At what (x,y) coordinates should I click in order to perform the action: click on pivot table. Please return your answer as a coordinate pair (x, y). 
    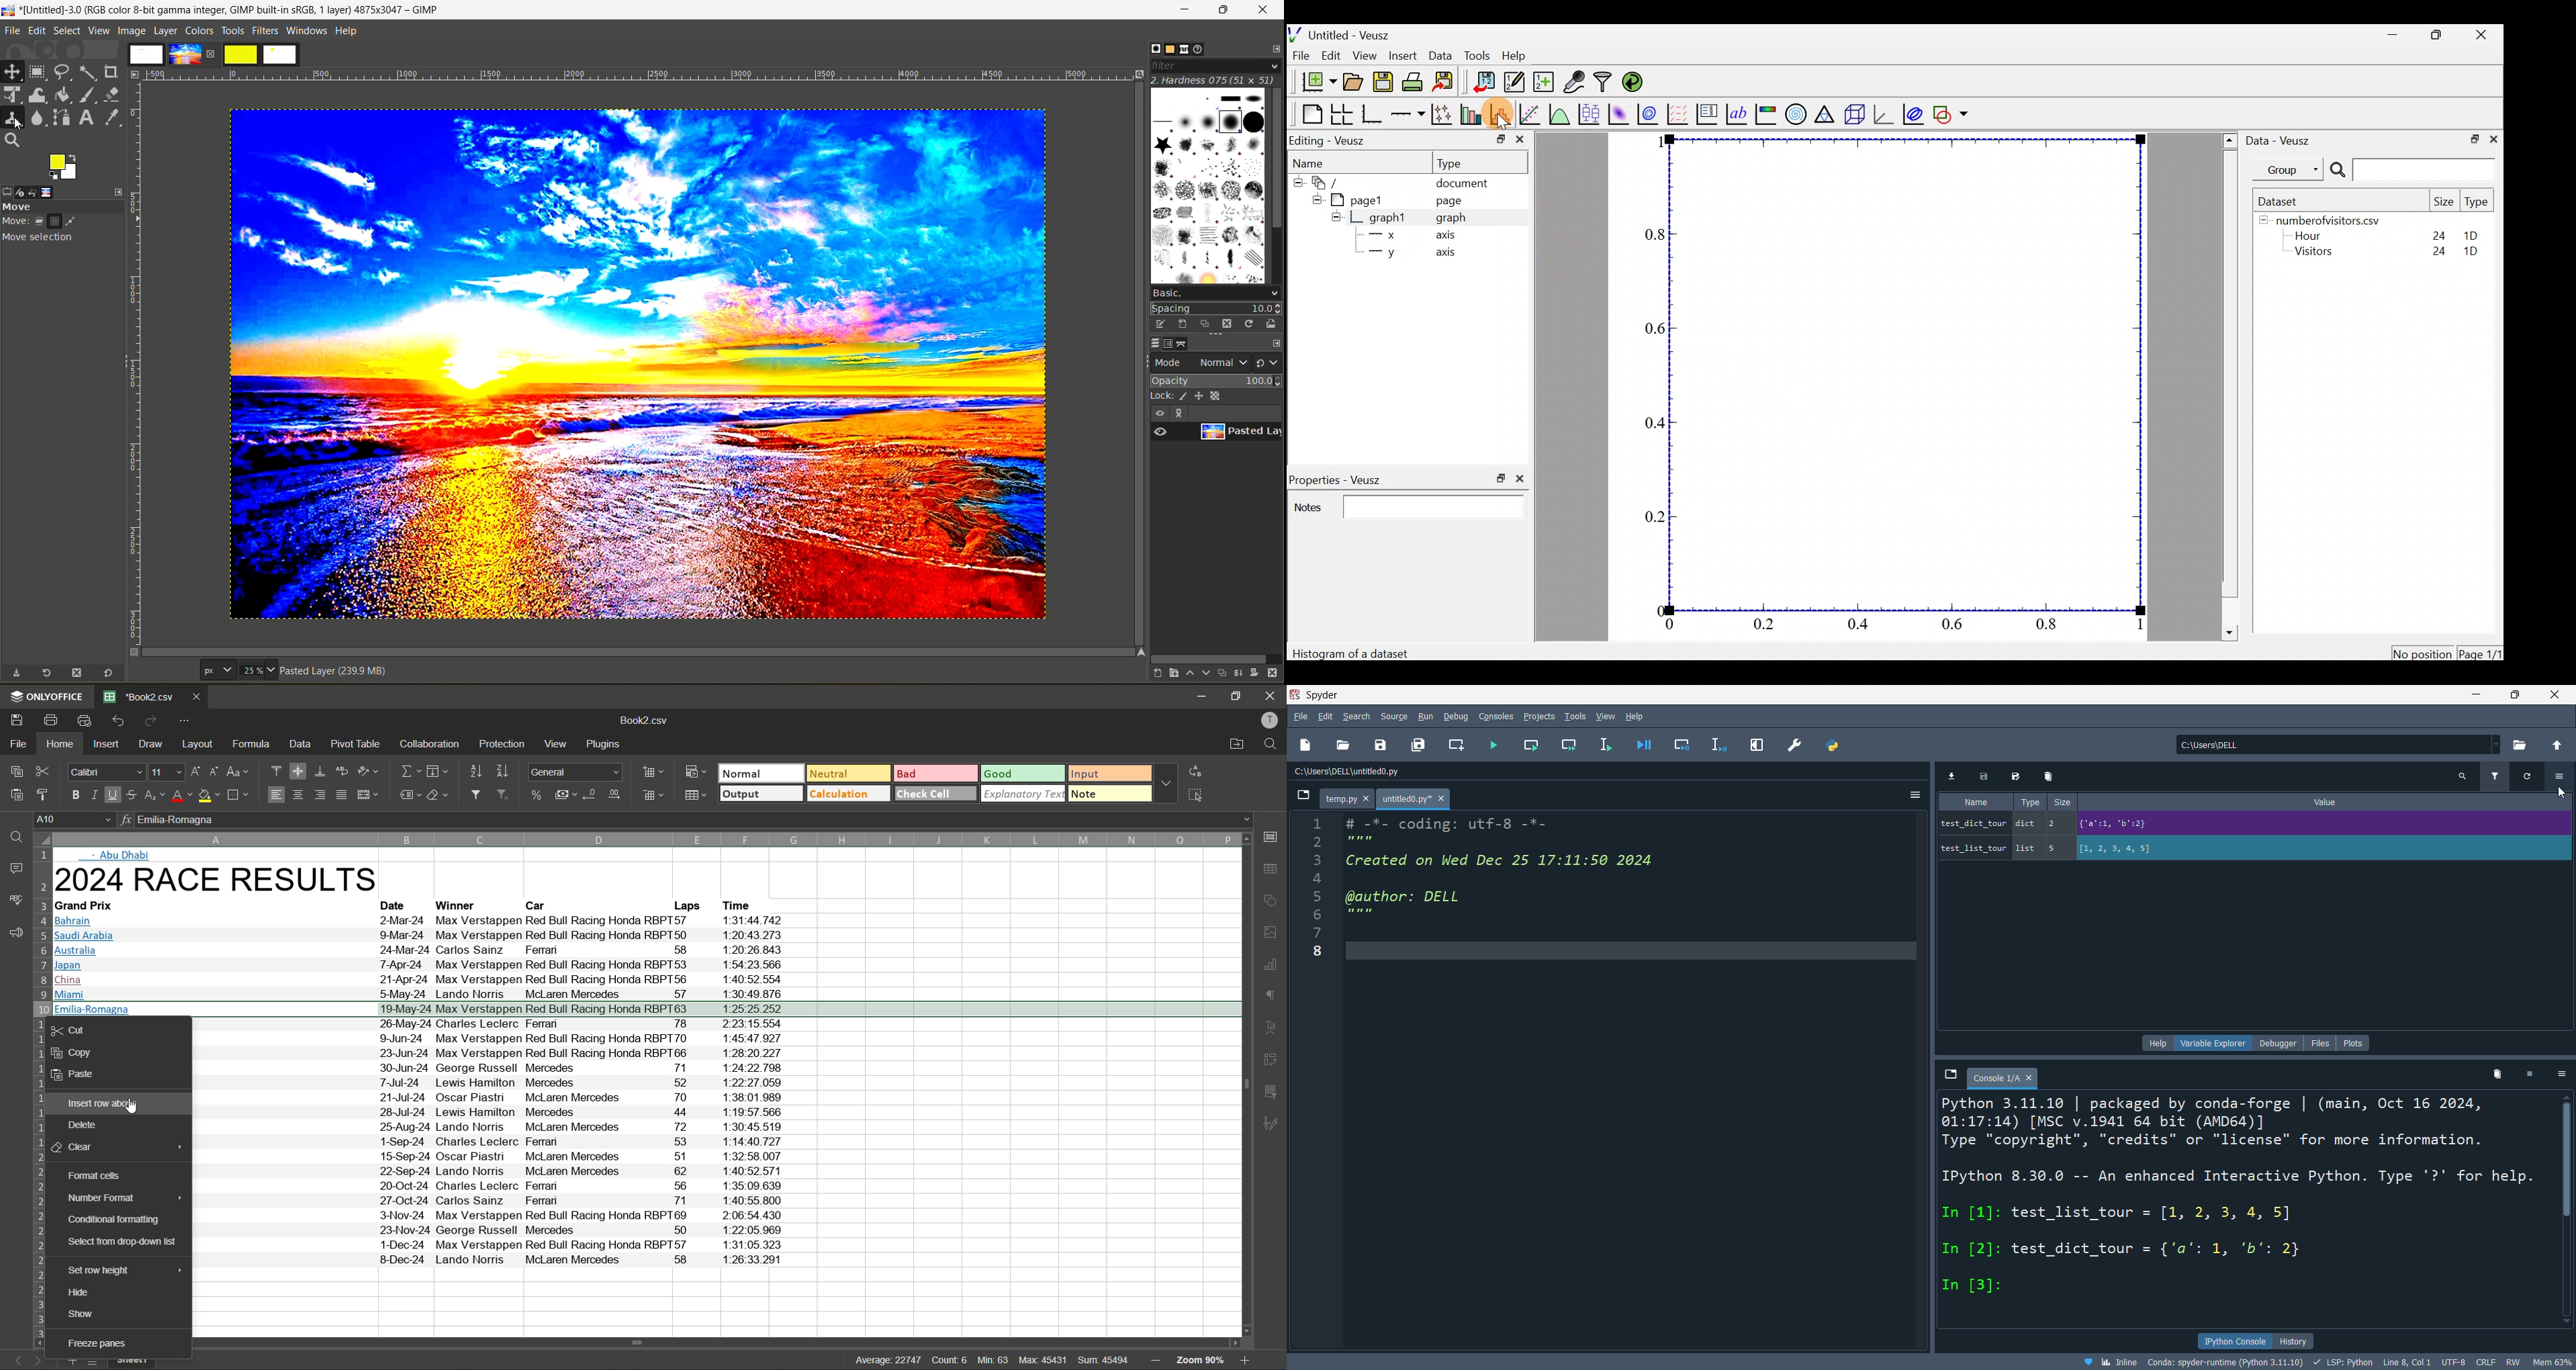
    Looking at the image, I should click on (1275, 1062).